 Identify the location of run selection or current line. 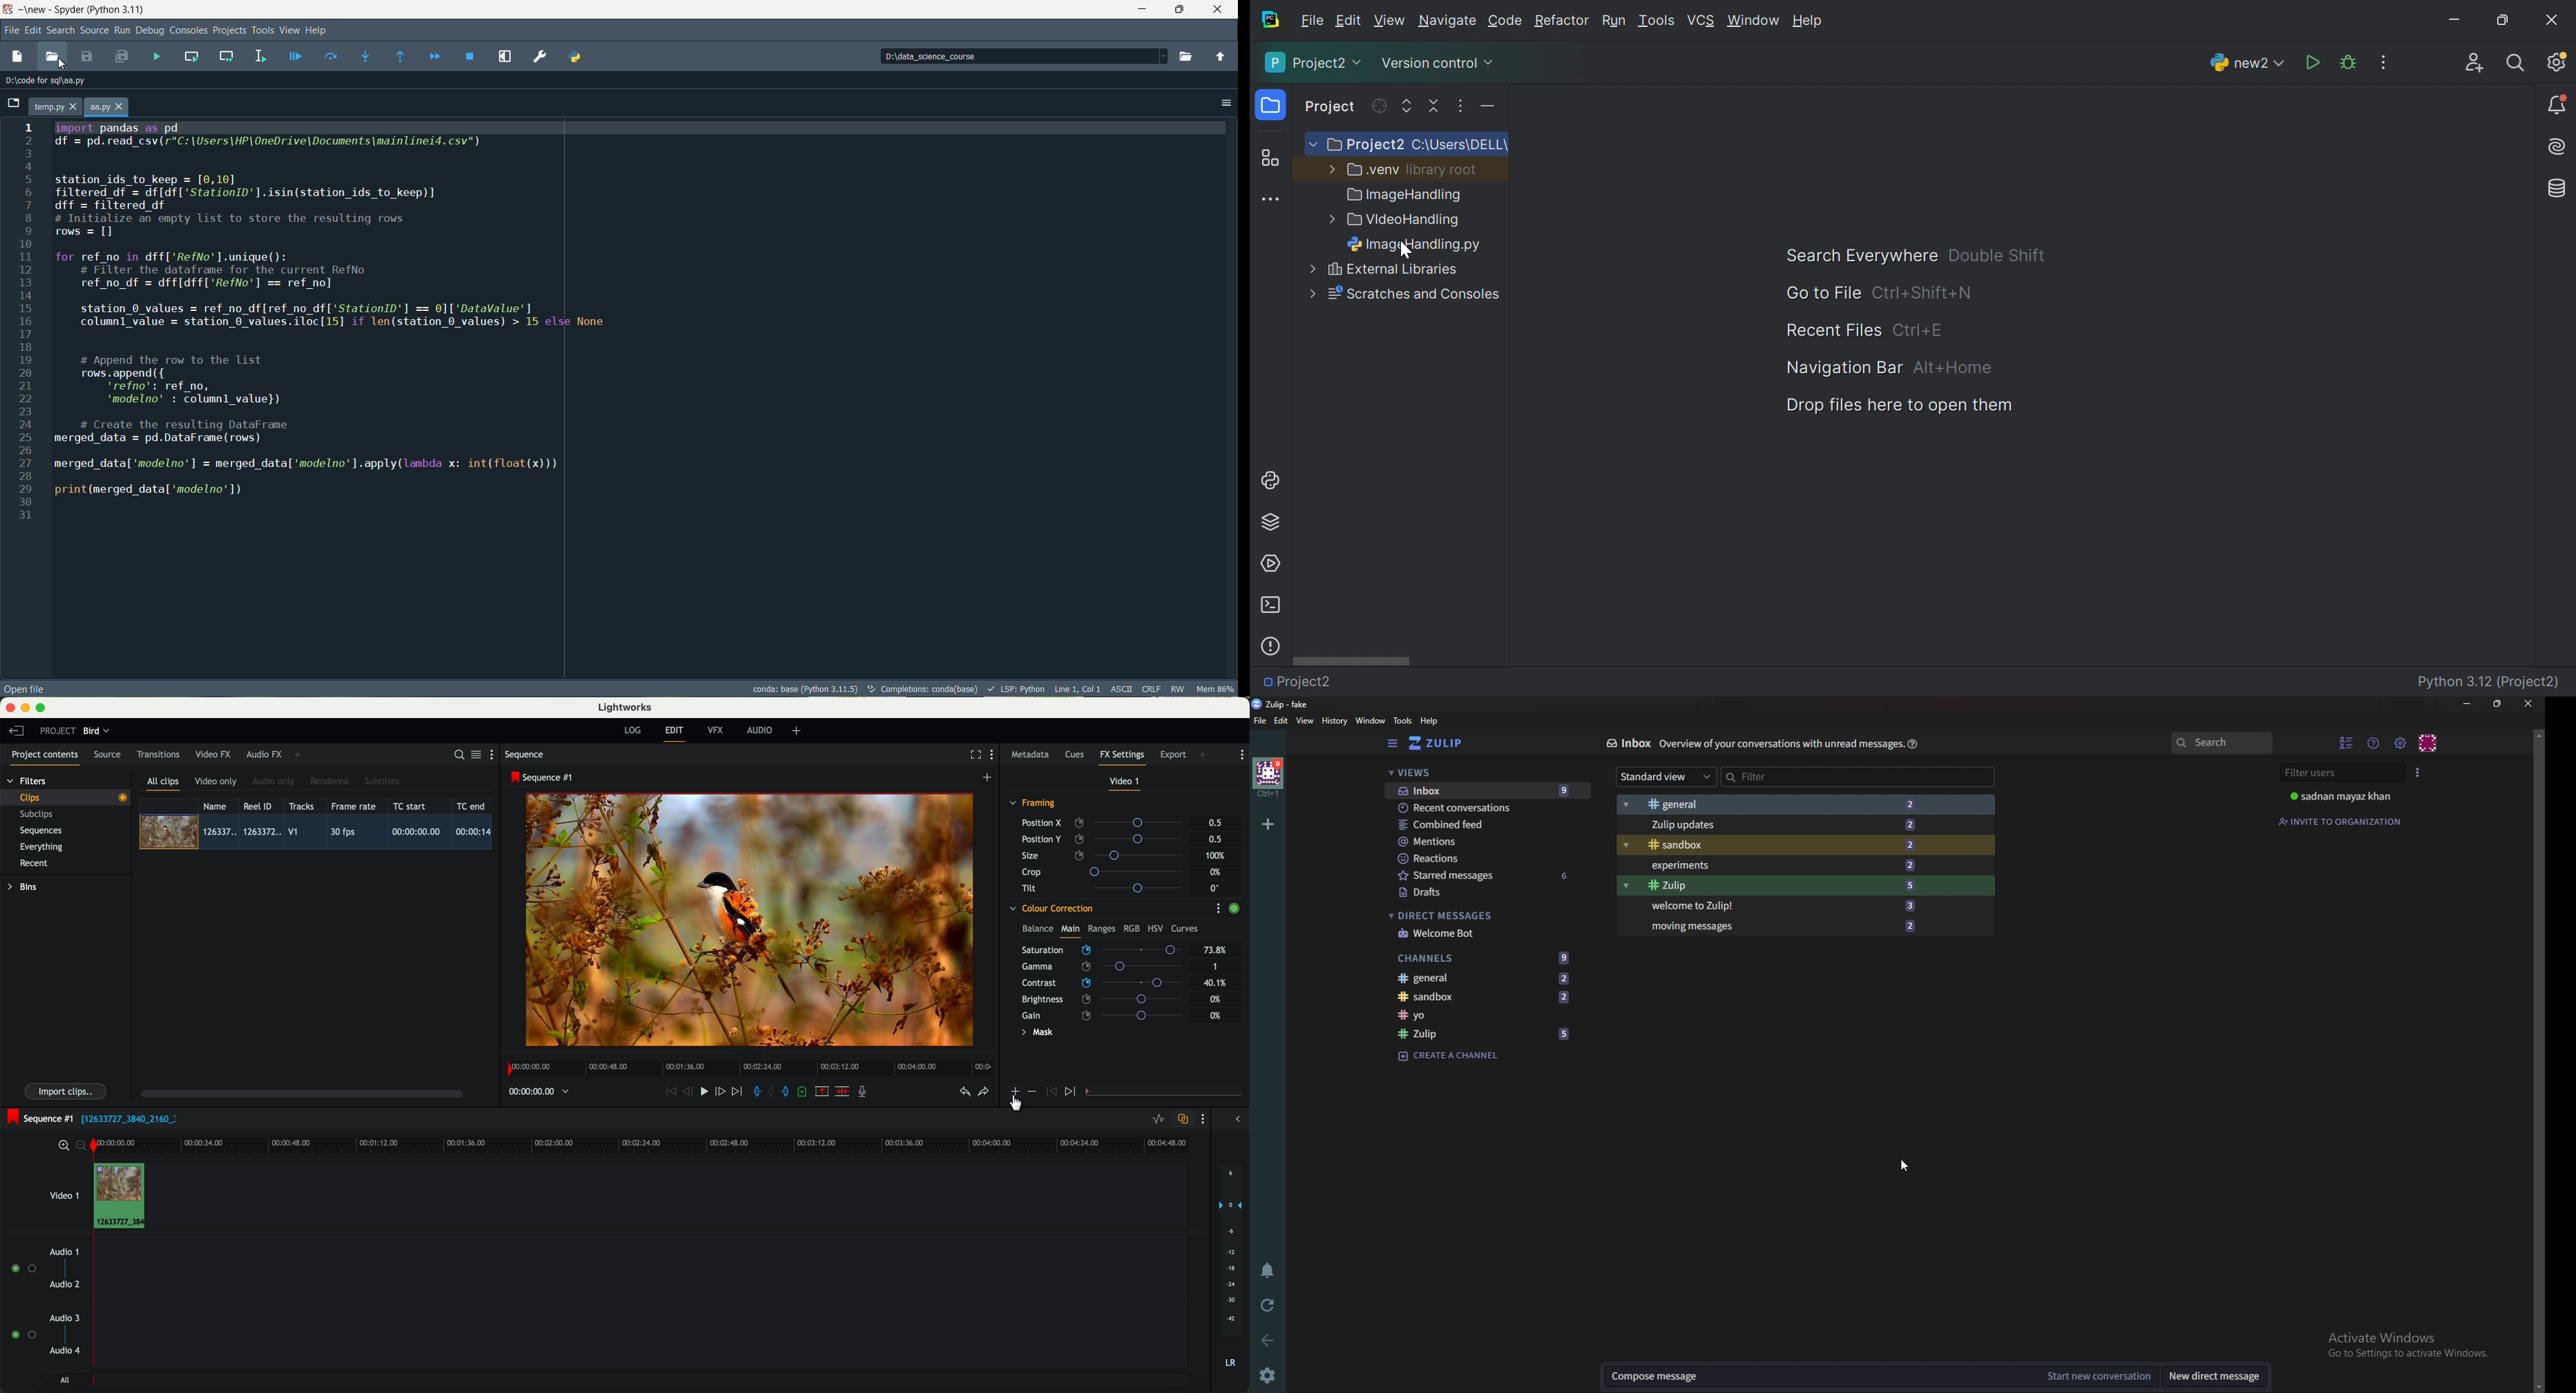
(261, 56).